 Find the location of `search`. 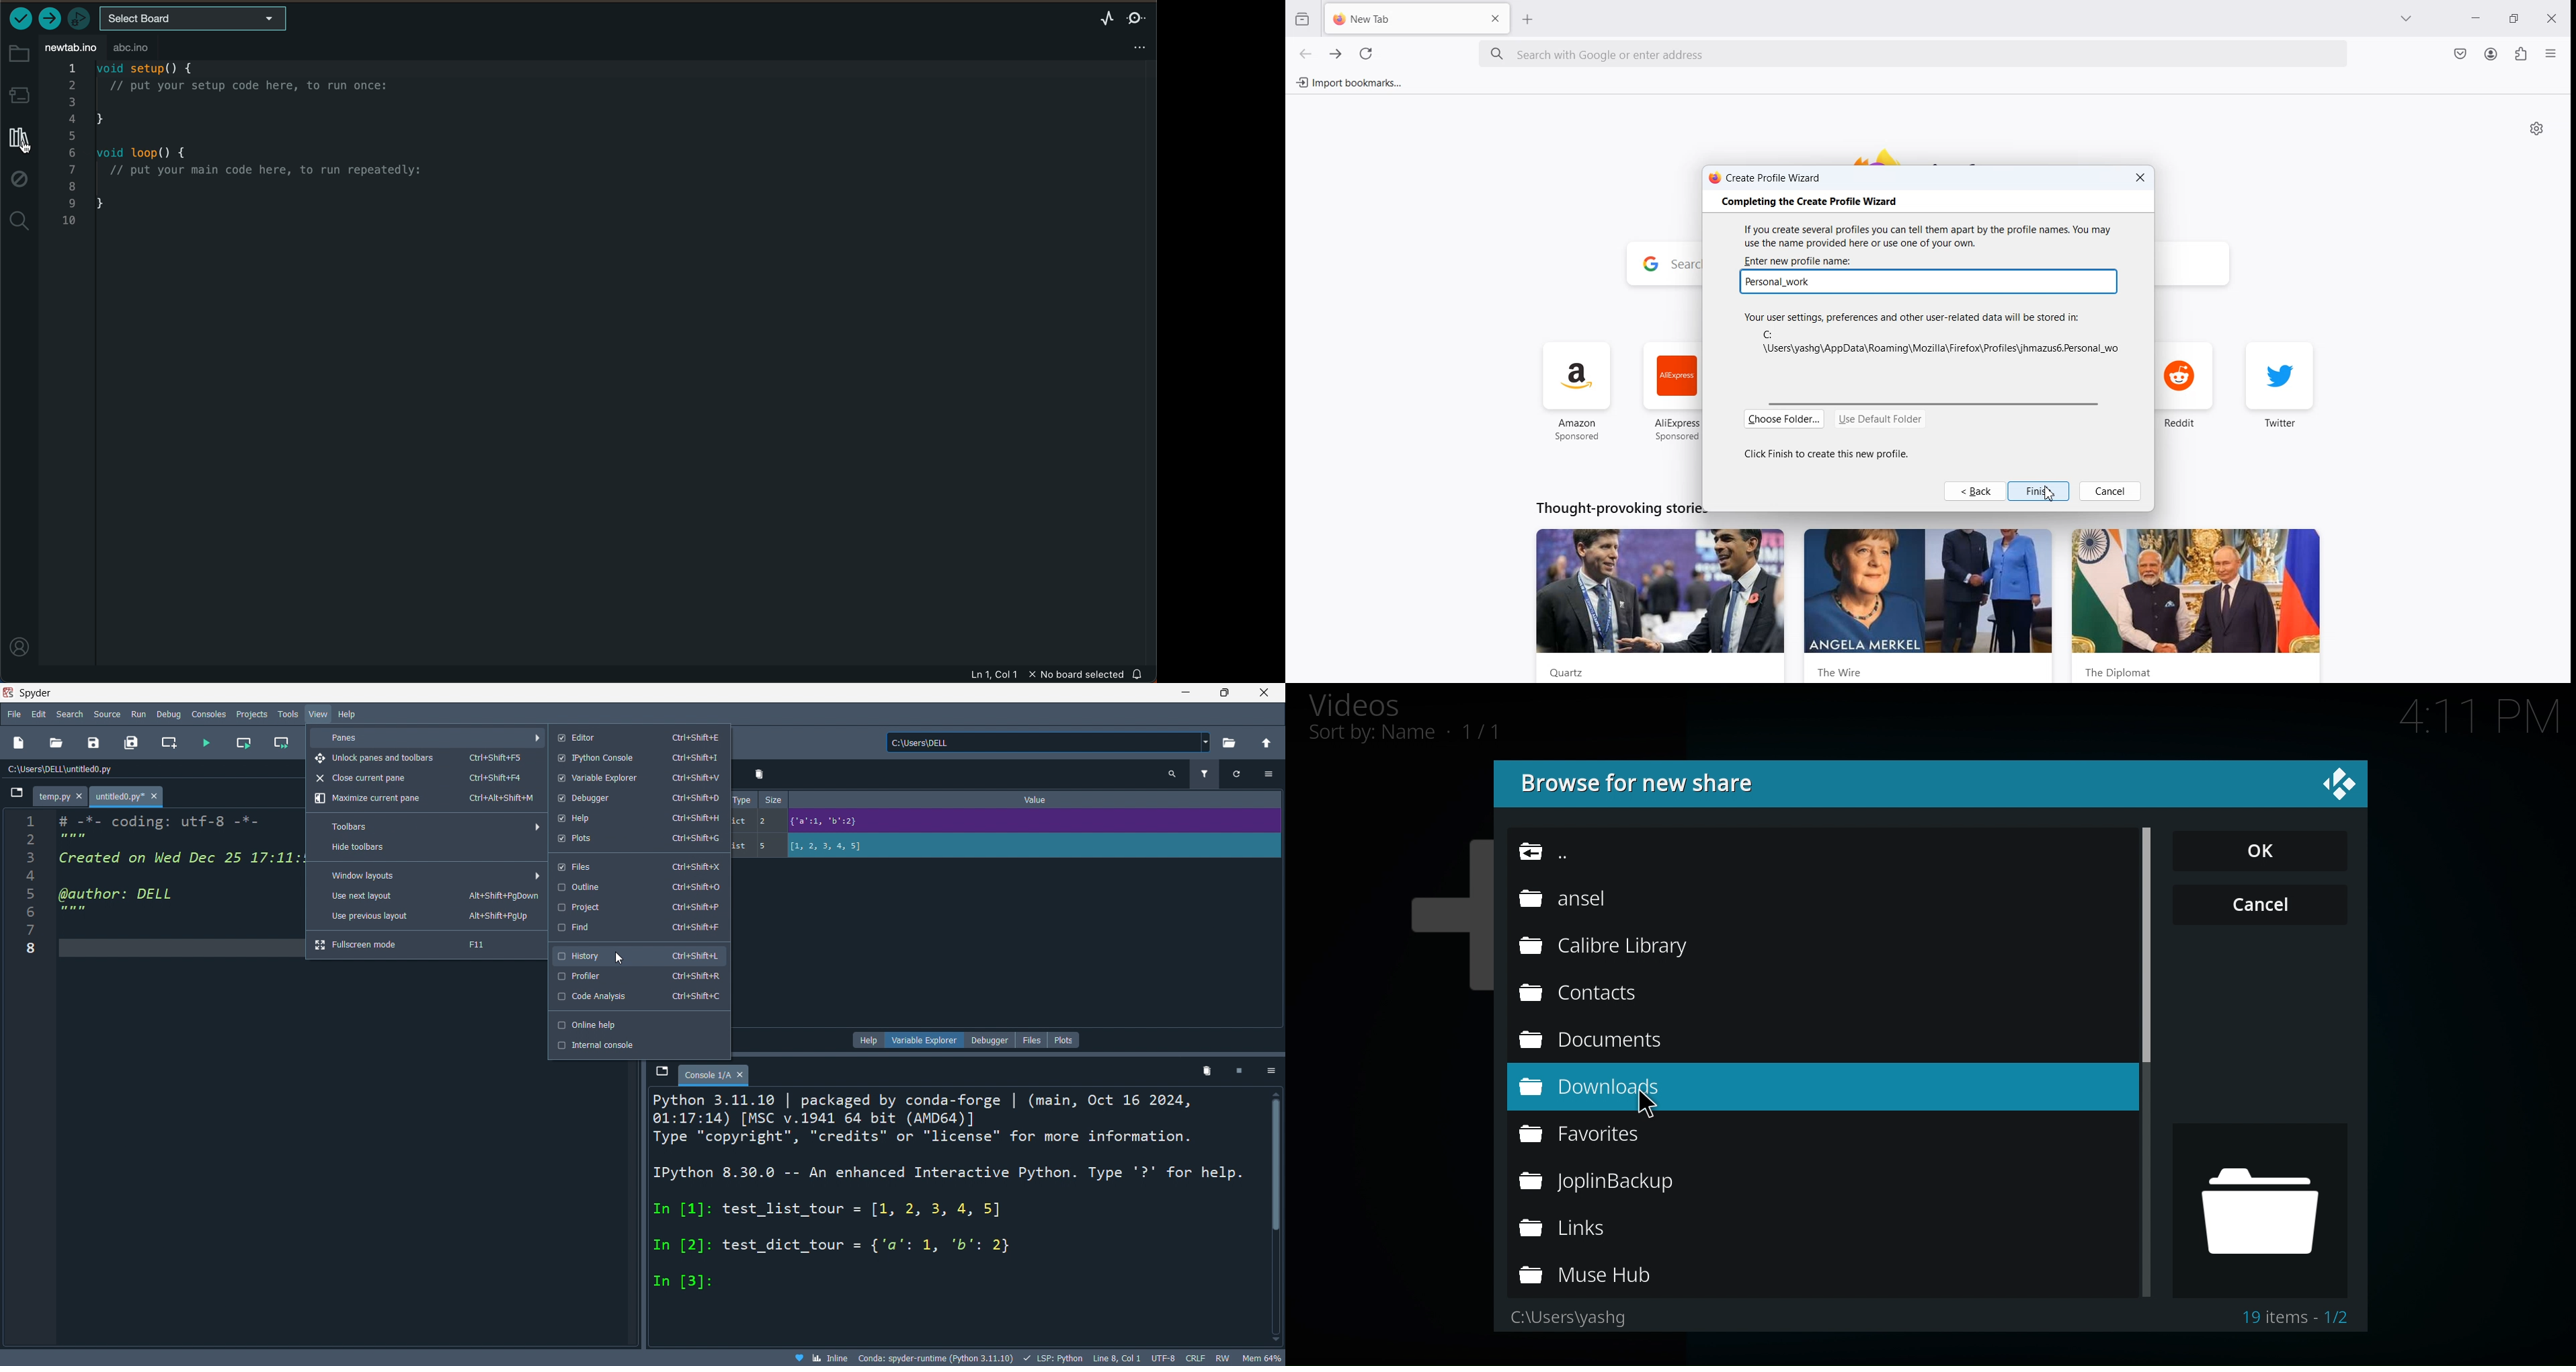

search is located at coordinates (71, 714).